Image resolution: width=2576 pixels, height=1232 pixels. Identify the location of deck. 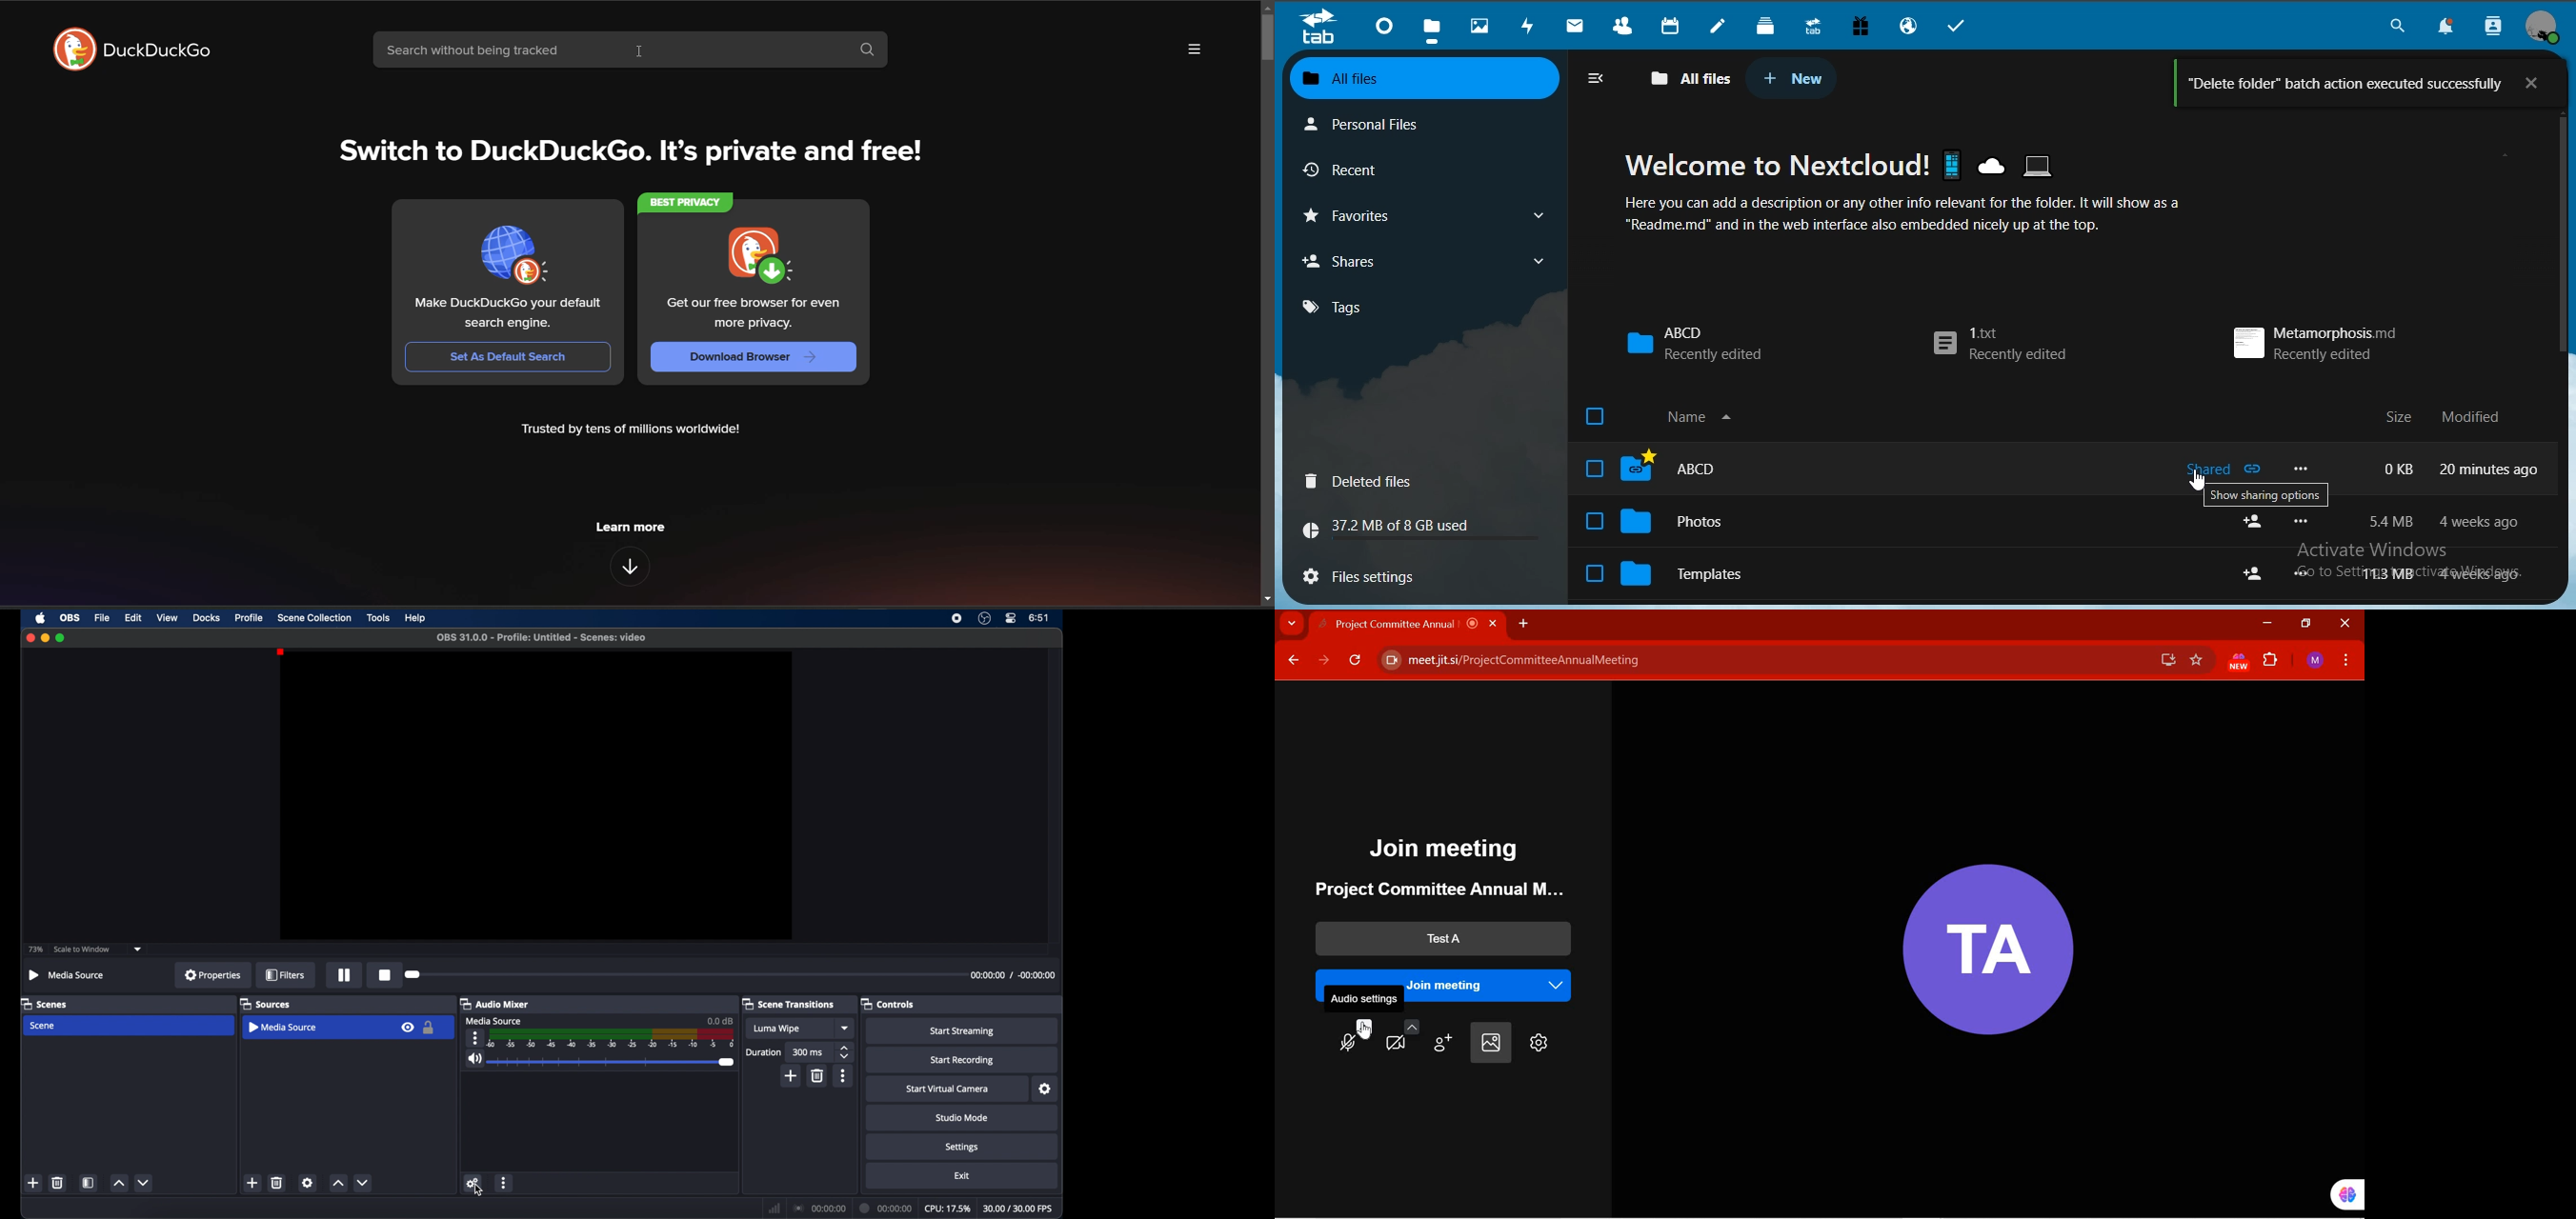
(1769, 26).